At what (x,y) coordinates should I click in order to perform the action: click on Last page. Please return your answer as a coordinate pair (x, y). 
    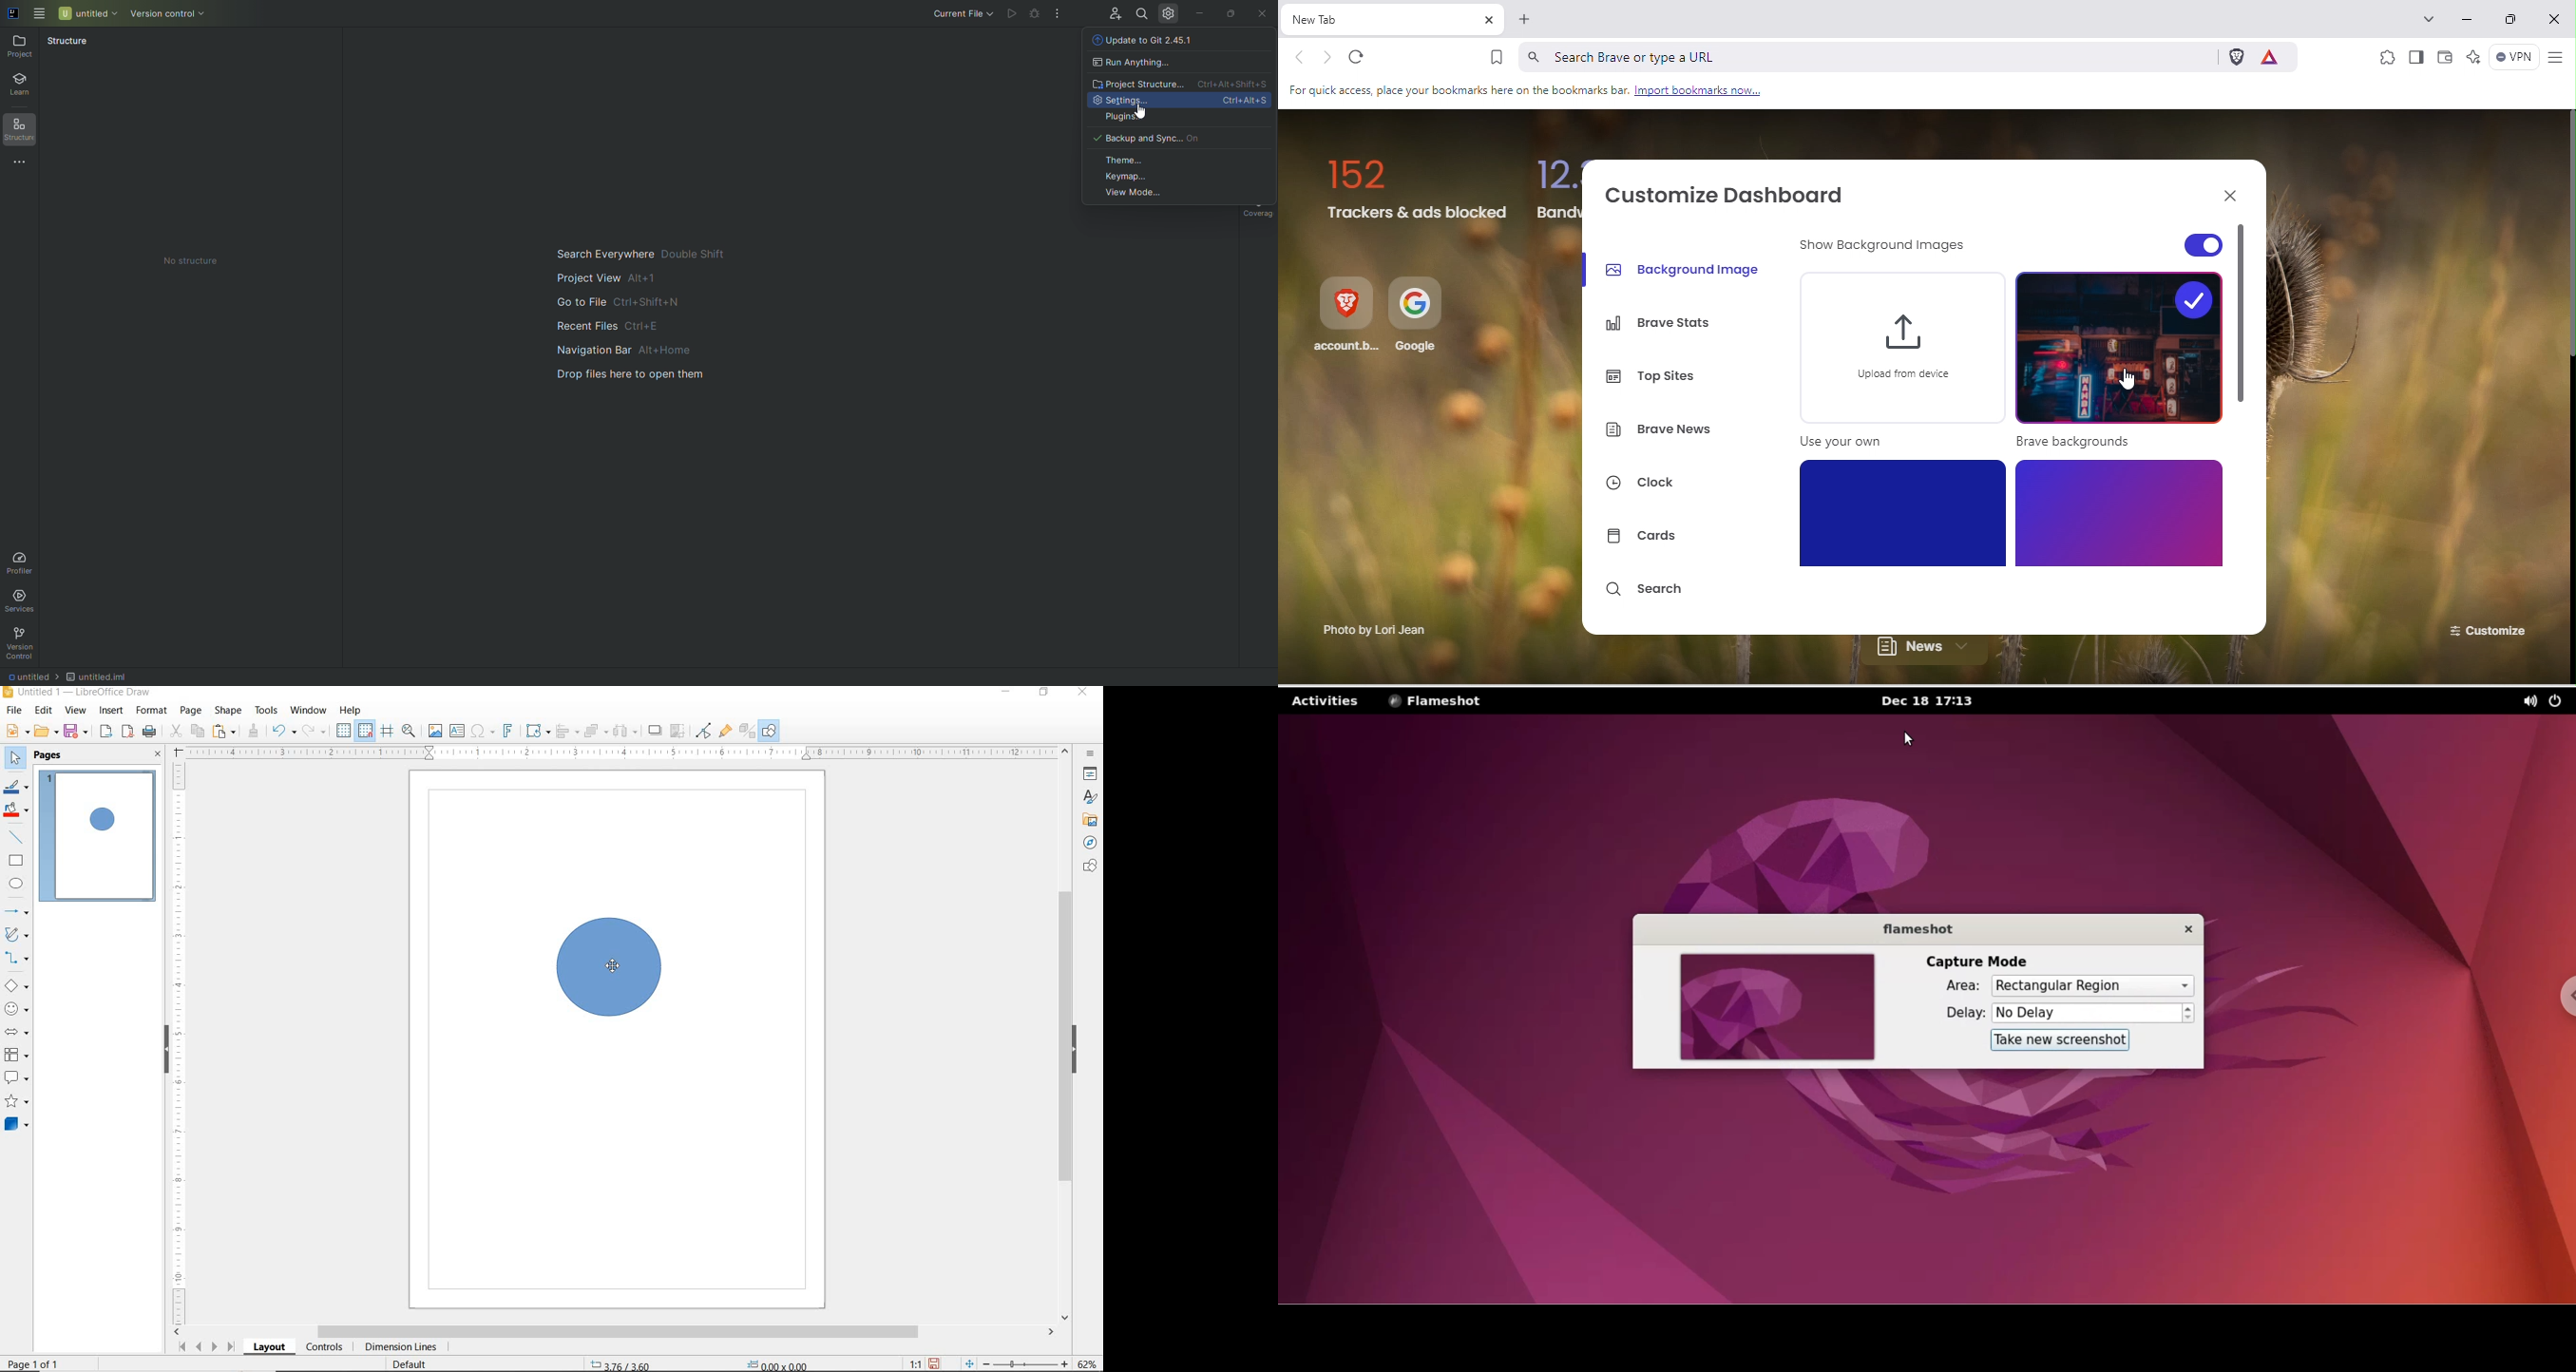
    Looking at the image, I should click on (231, 1348).